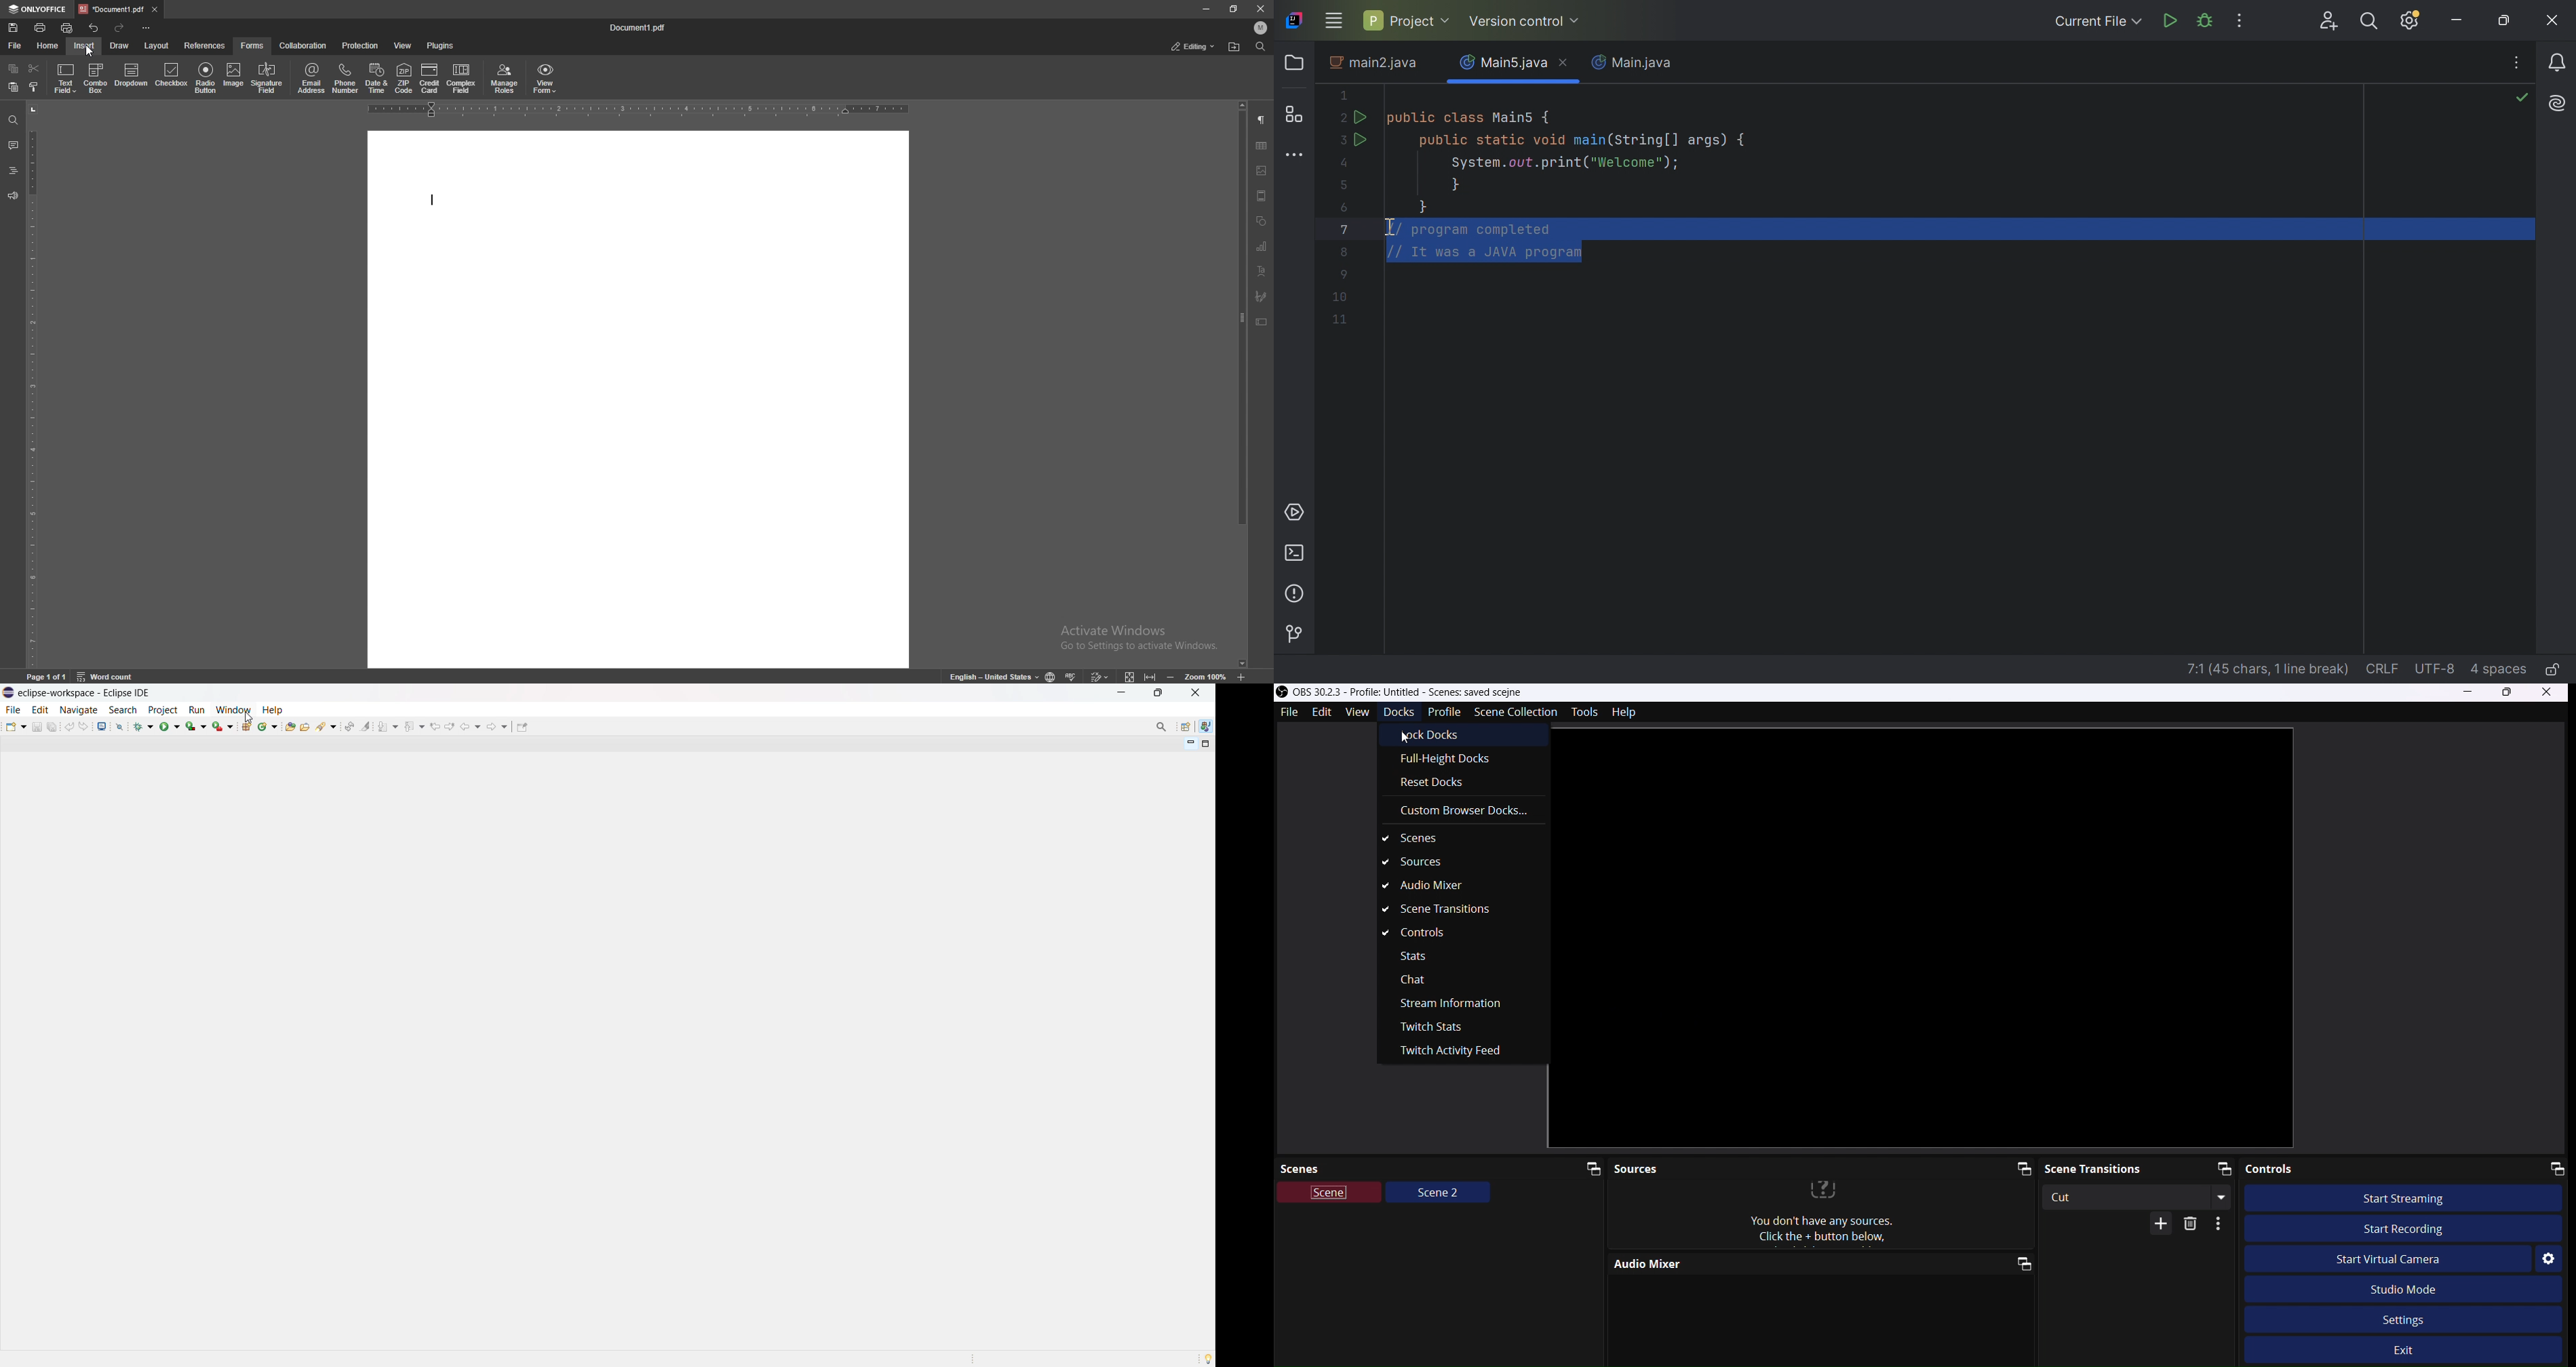 The image size is (2576, 1372). What do you see at coordinates (14, 145) in the screenshot?
I see `comment` at bounding box center [14, 145].